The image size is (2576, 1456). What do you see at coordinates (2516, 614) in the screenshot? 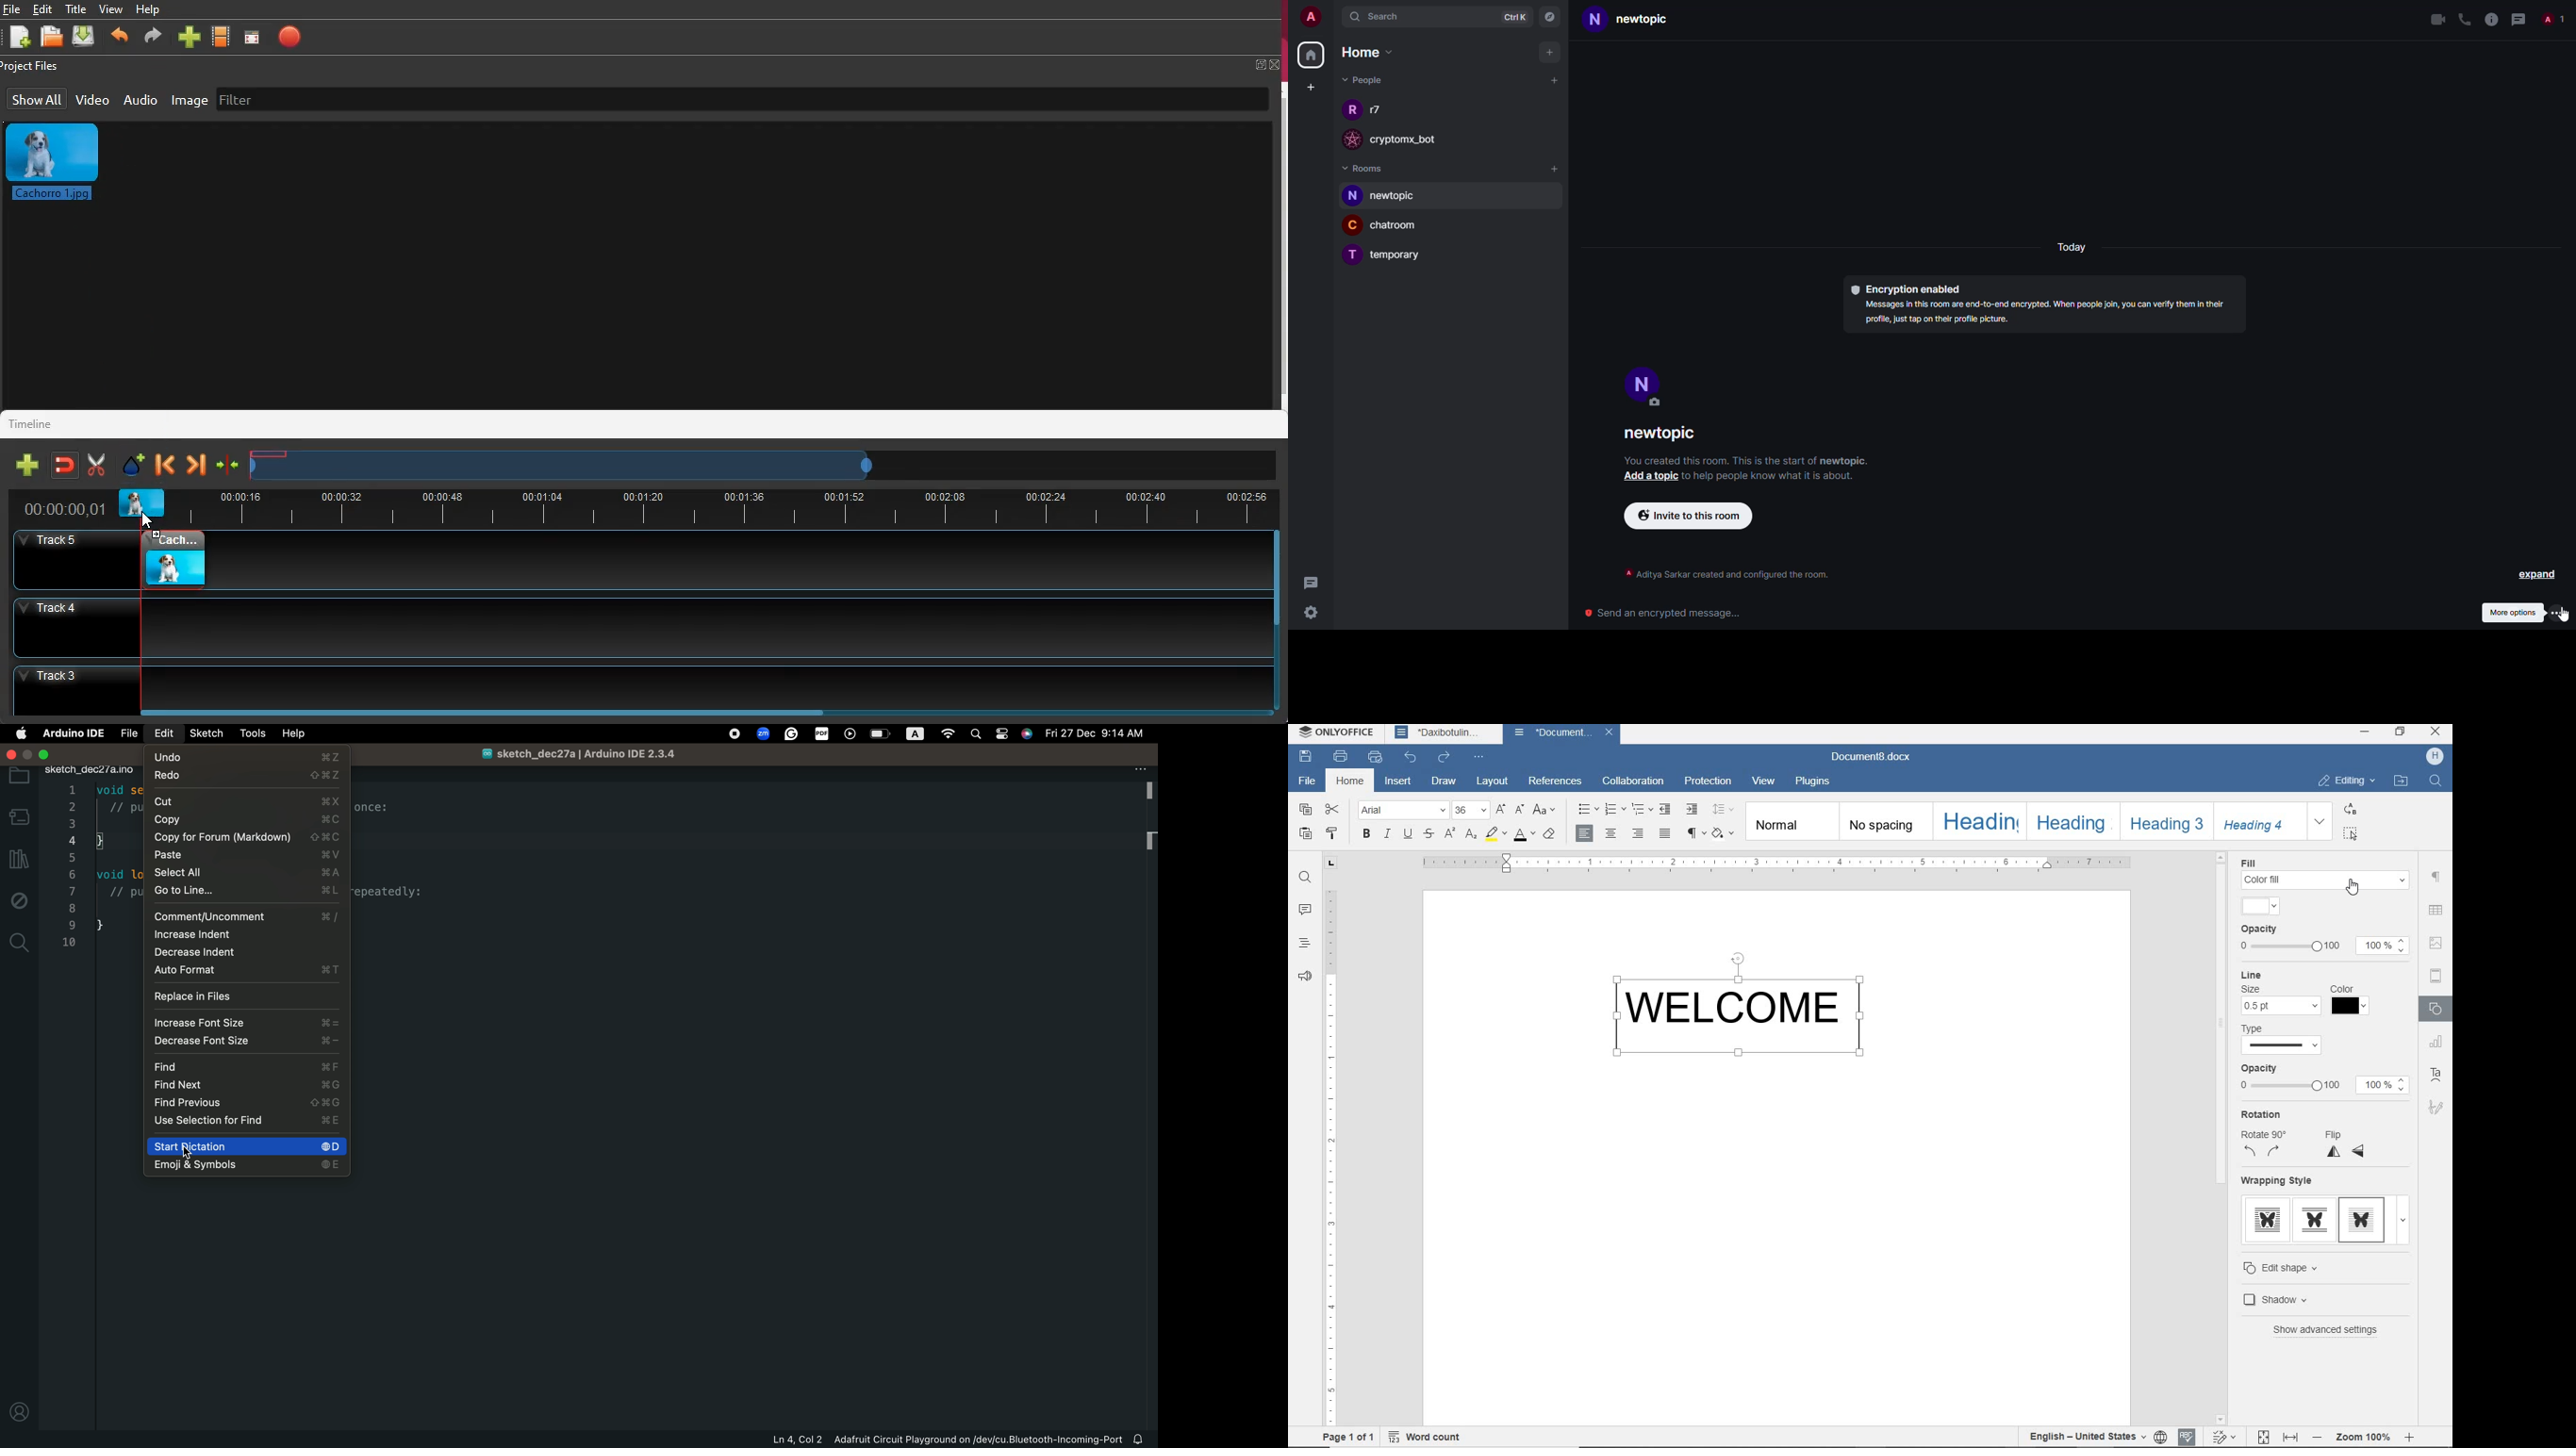
I see `more options` at bounding box center [2516, 614].